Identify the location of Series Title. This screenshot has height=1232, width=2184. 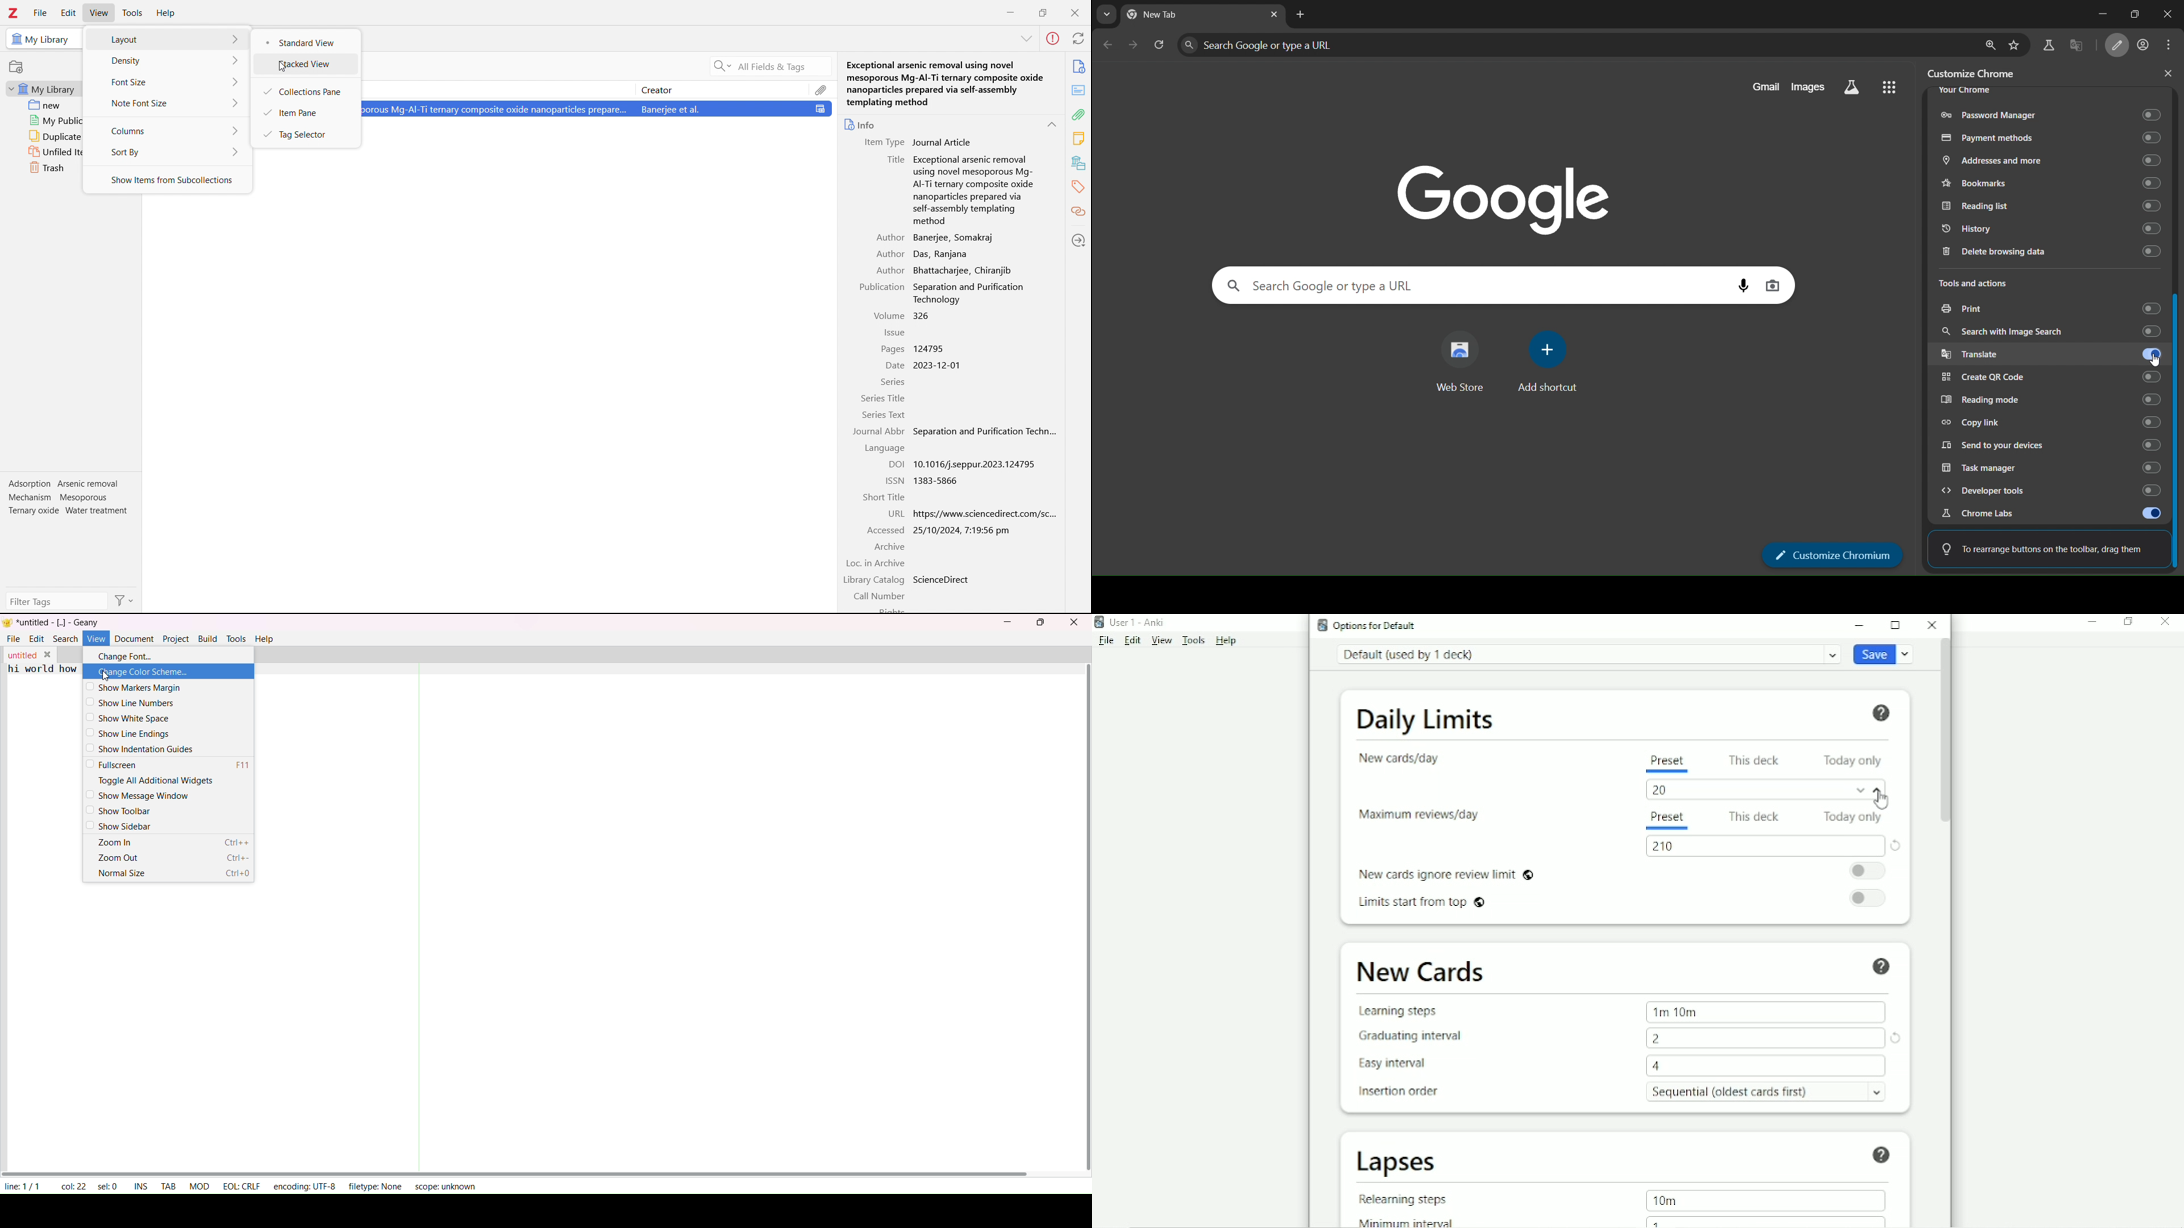
(883, 397).